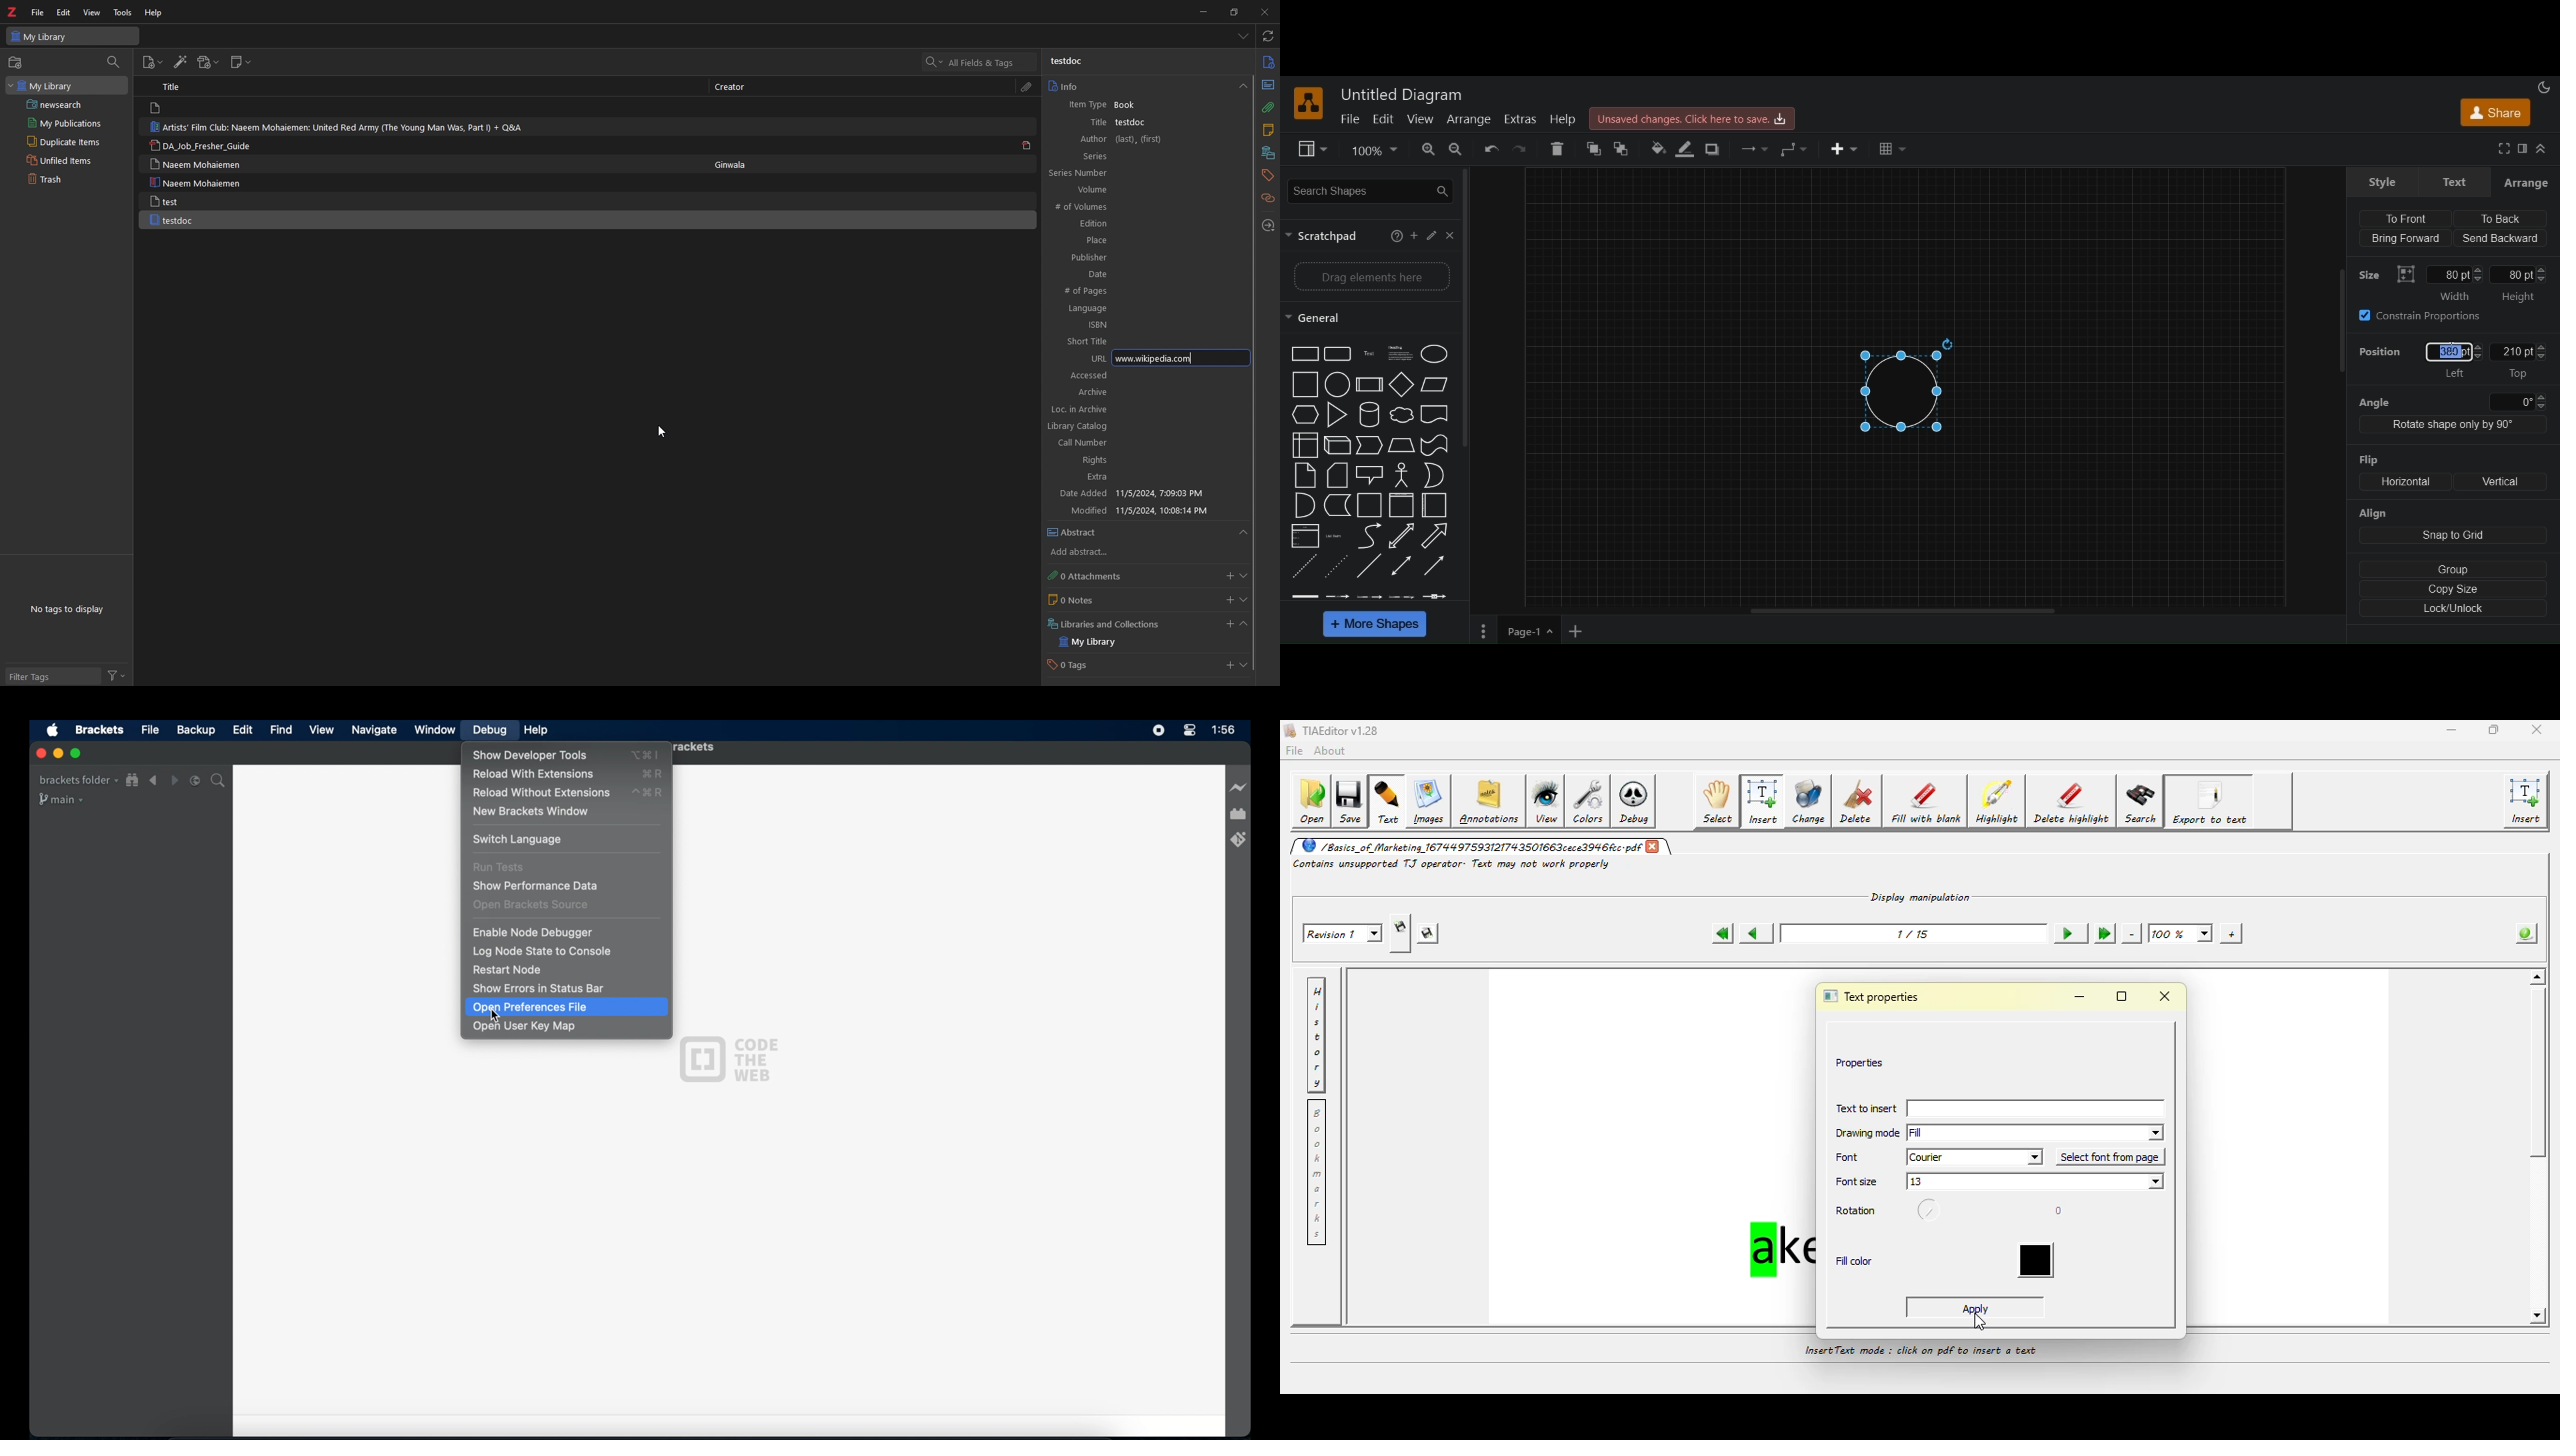 This screenshot has height=1456, width=2576. I want to click on Date Added 11/5/2024, 7:09:03 PM, so click(1143, 495).